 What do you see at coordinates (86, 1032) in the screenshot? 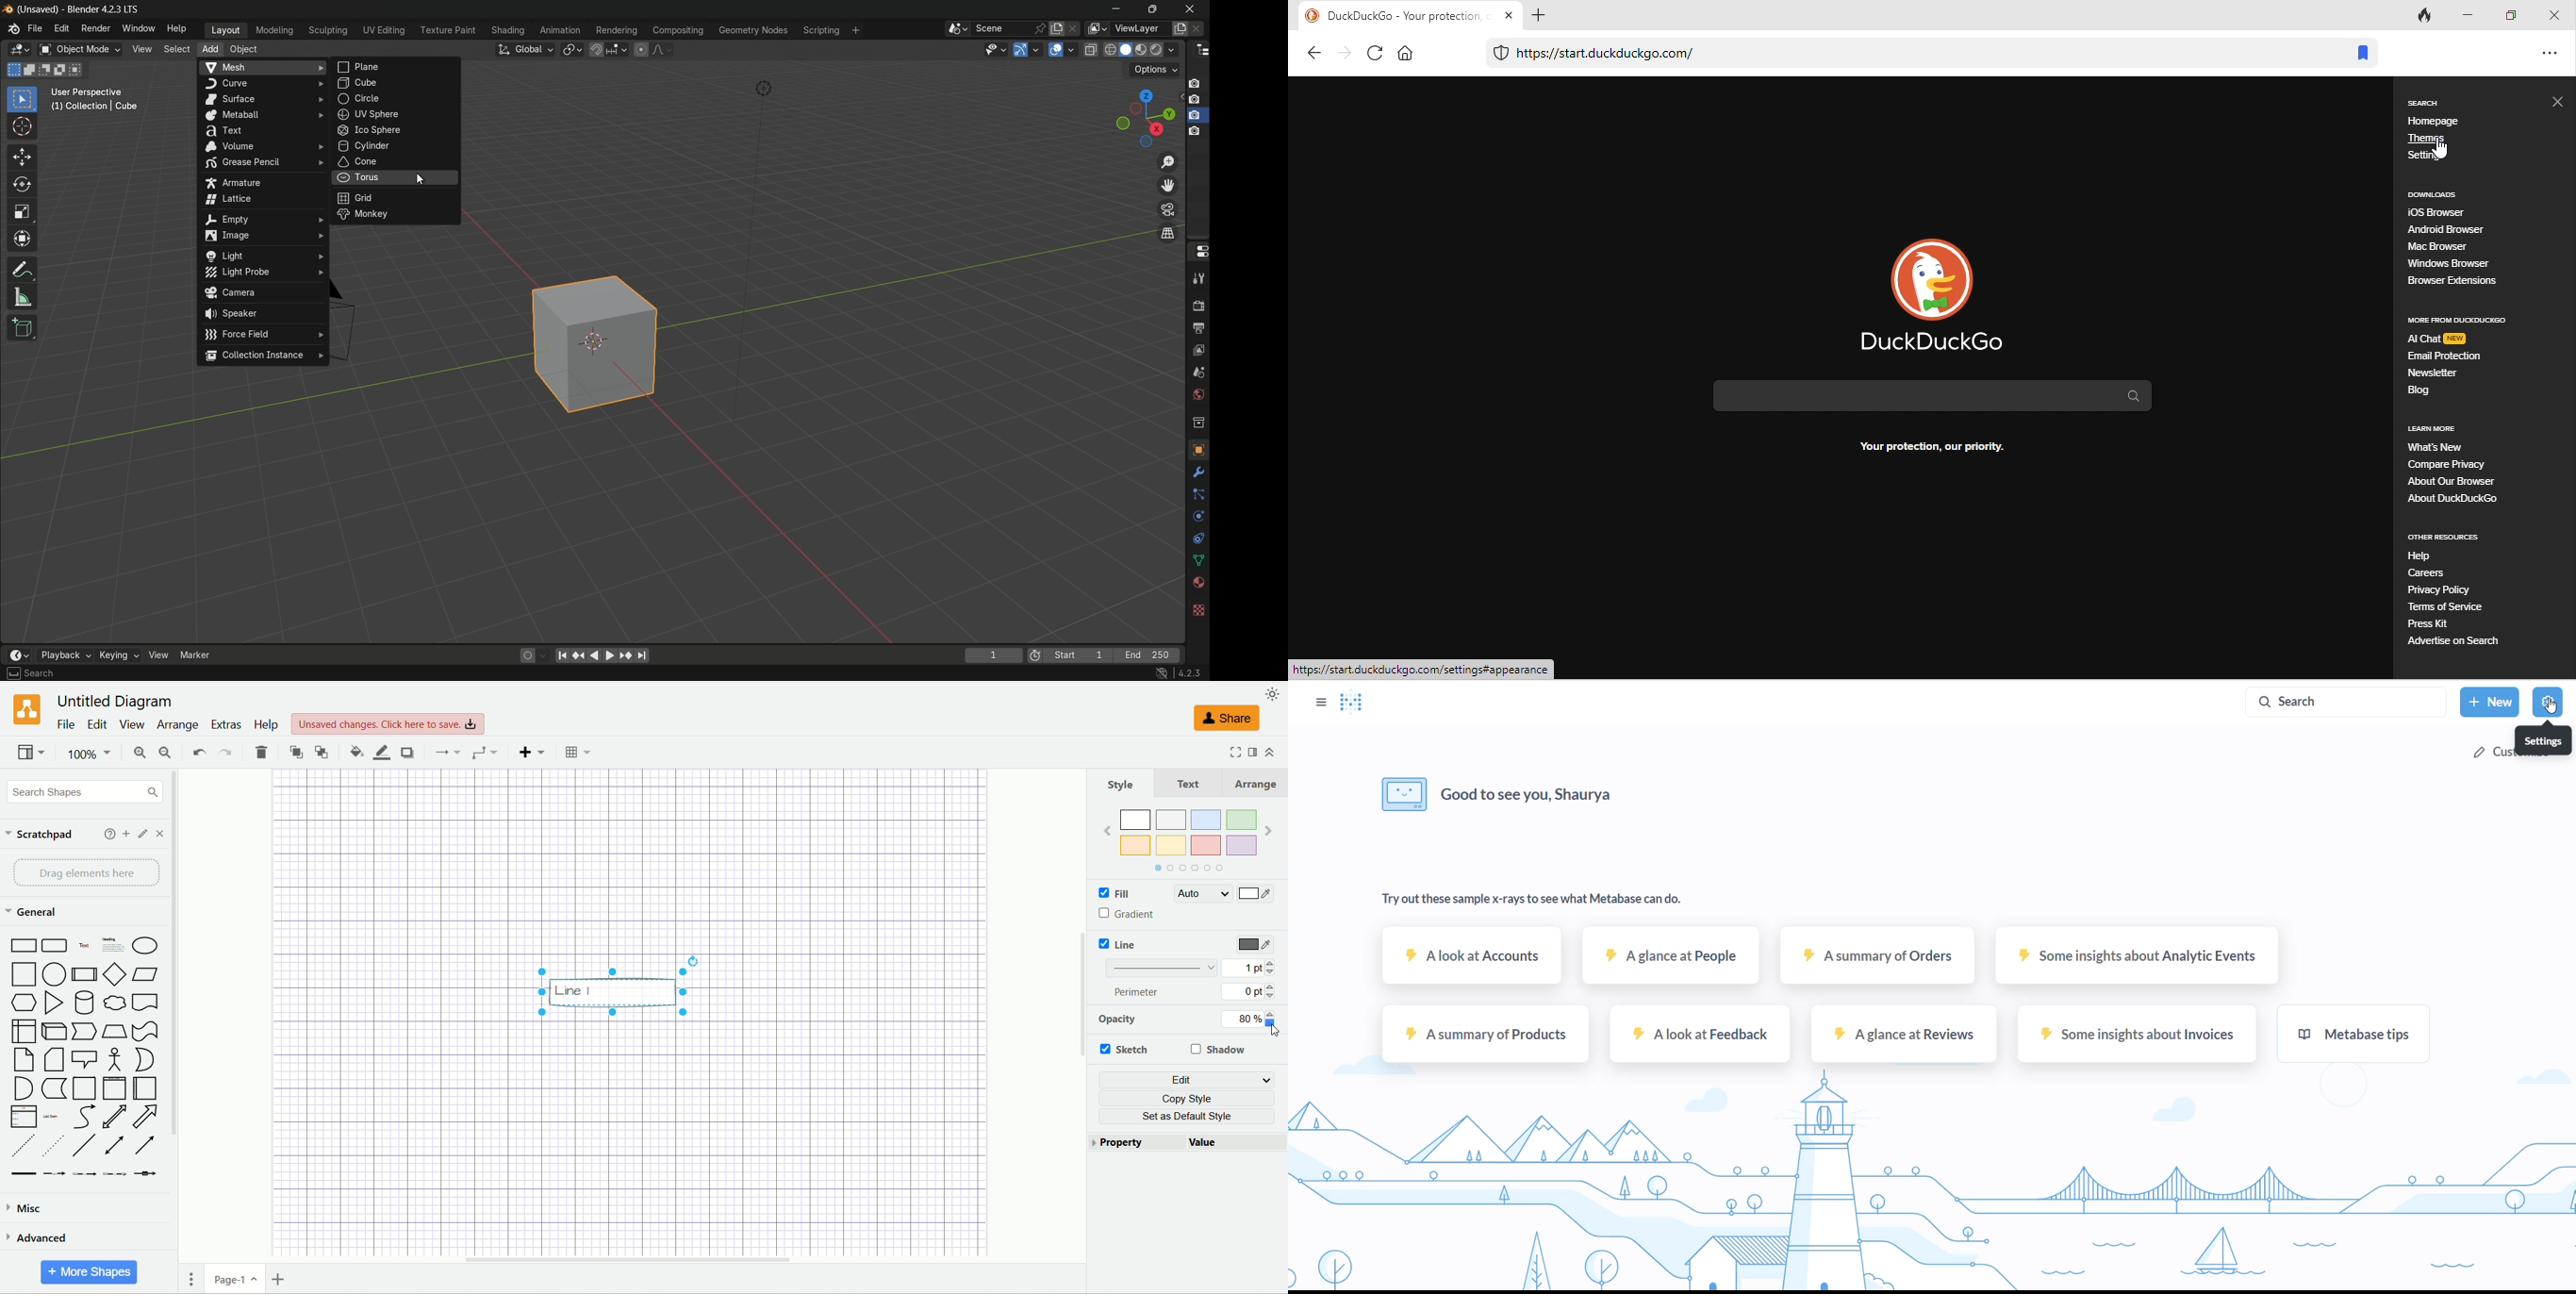
I see `Step` at bounding box center [86, 1032].